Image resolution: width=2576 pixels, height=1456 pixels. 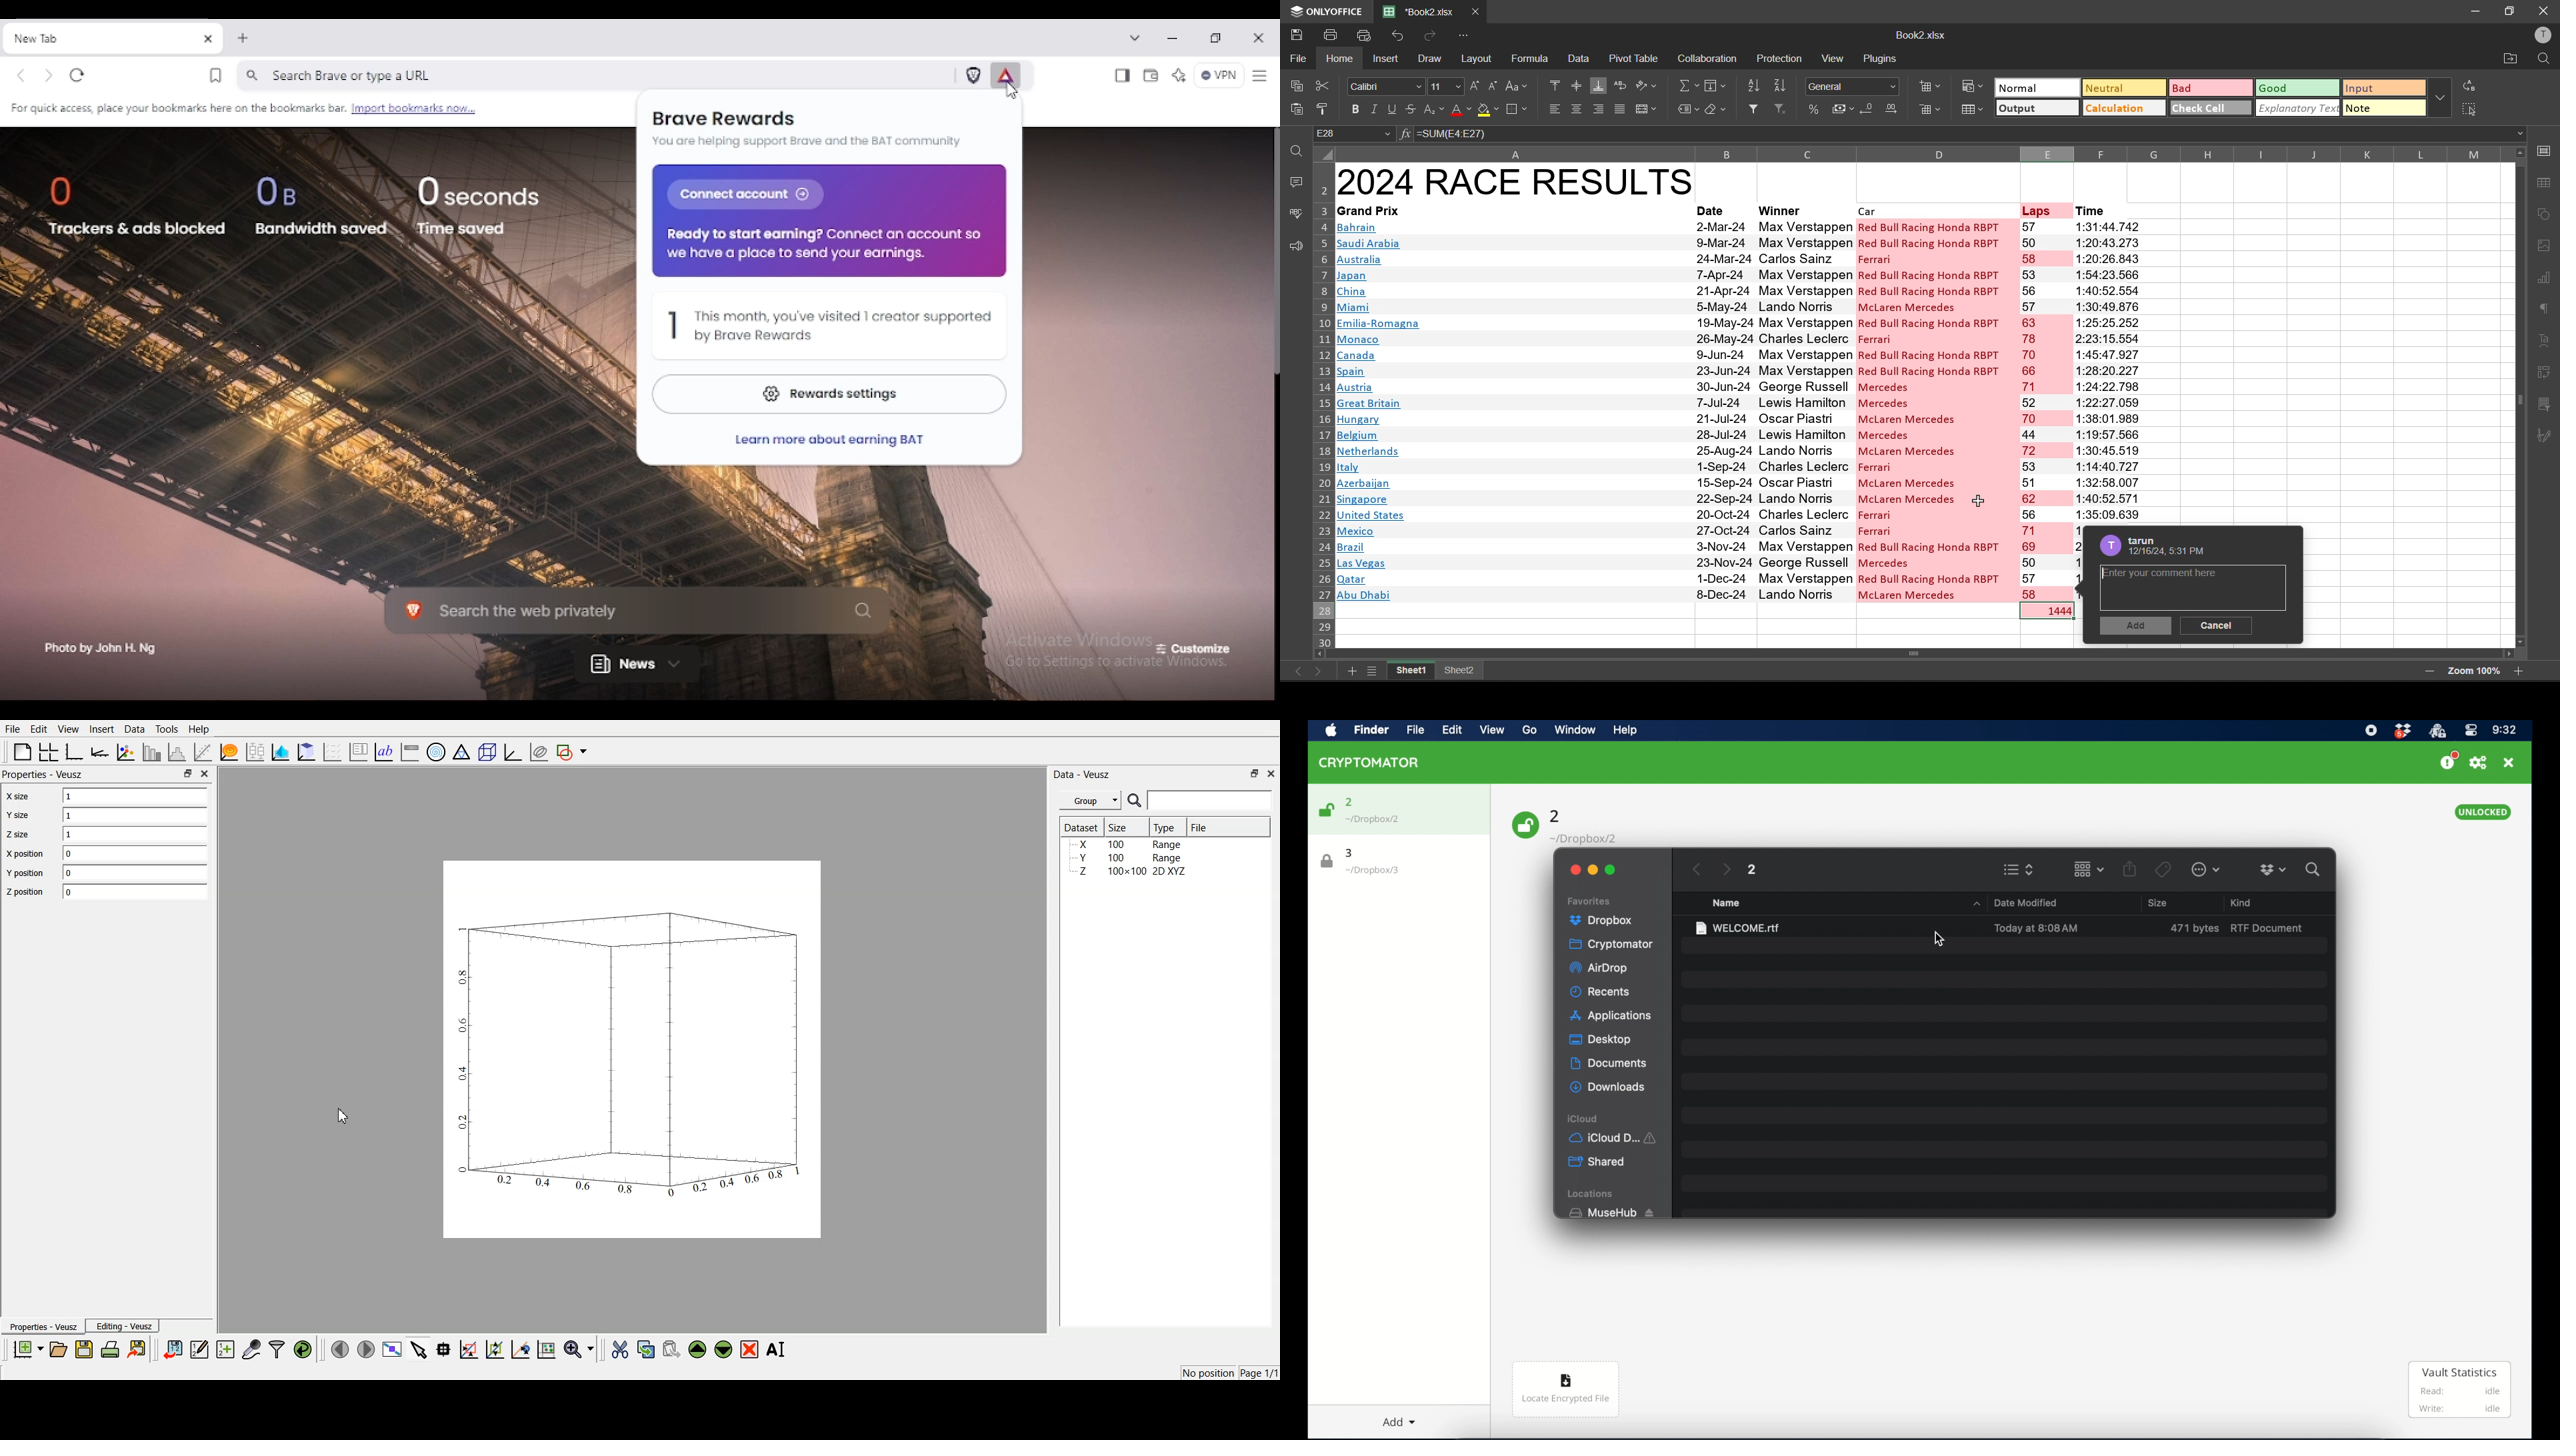 What do you see at coordinates (136, 729) in the screenshot?
I see `Data` at bounding box center [136, 729].